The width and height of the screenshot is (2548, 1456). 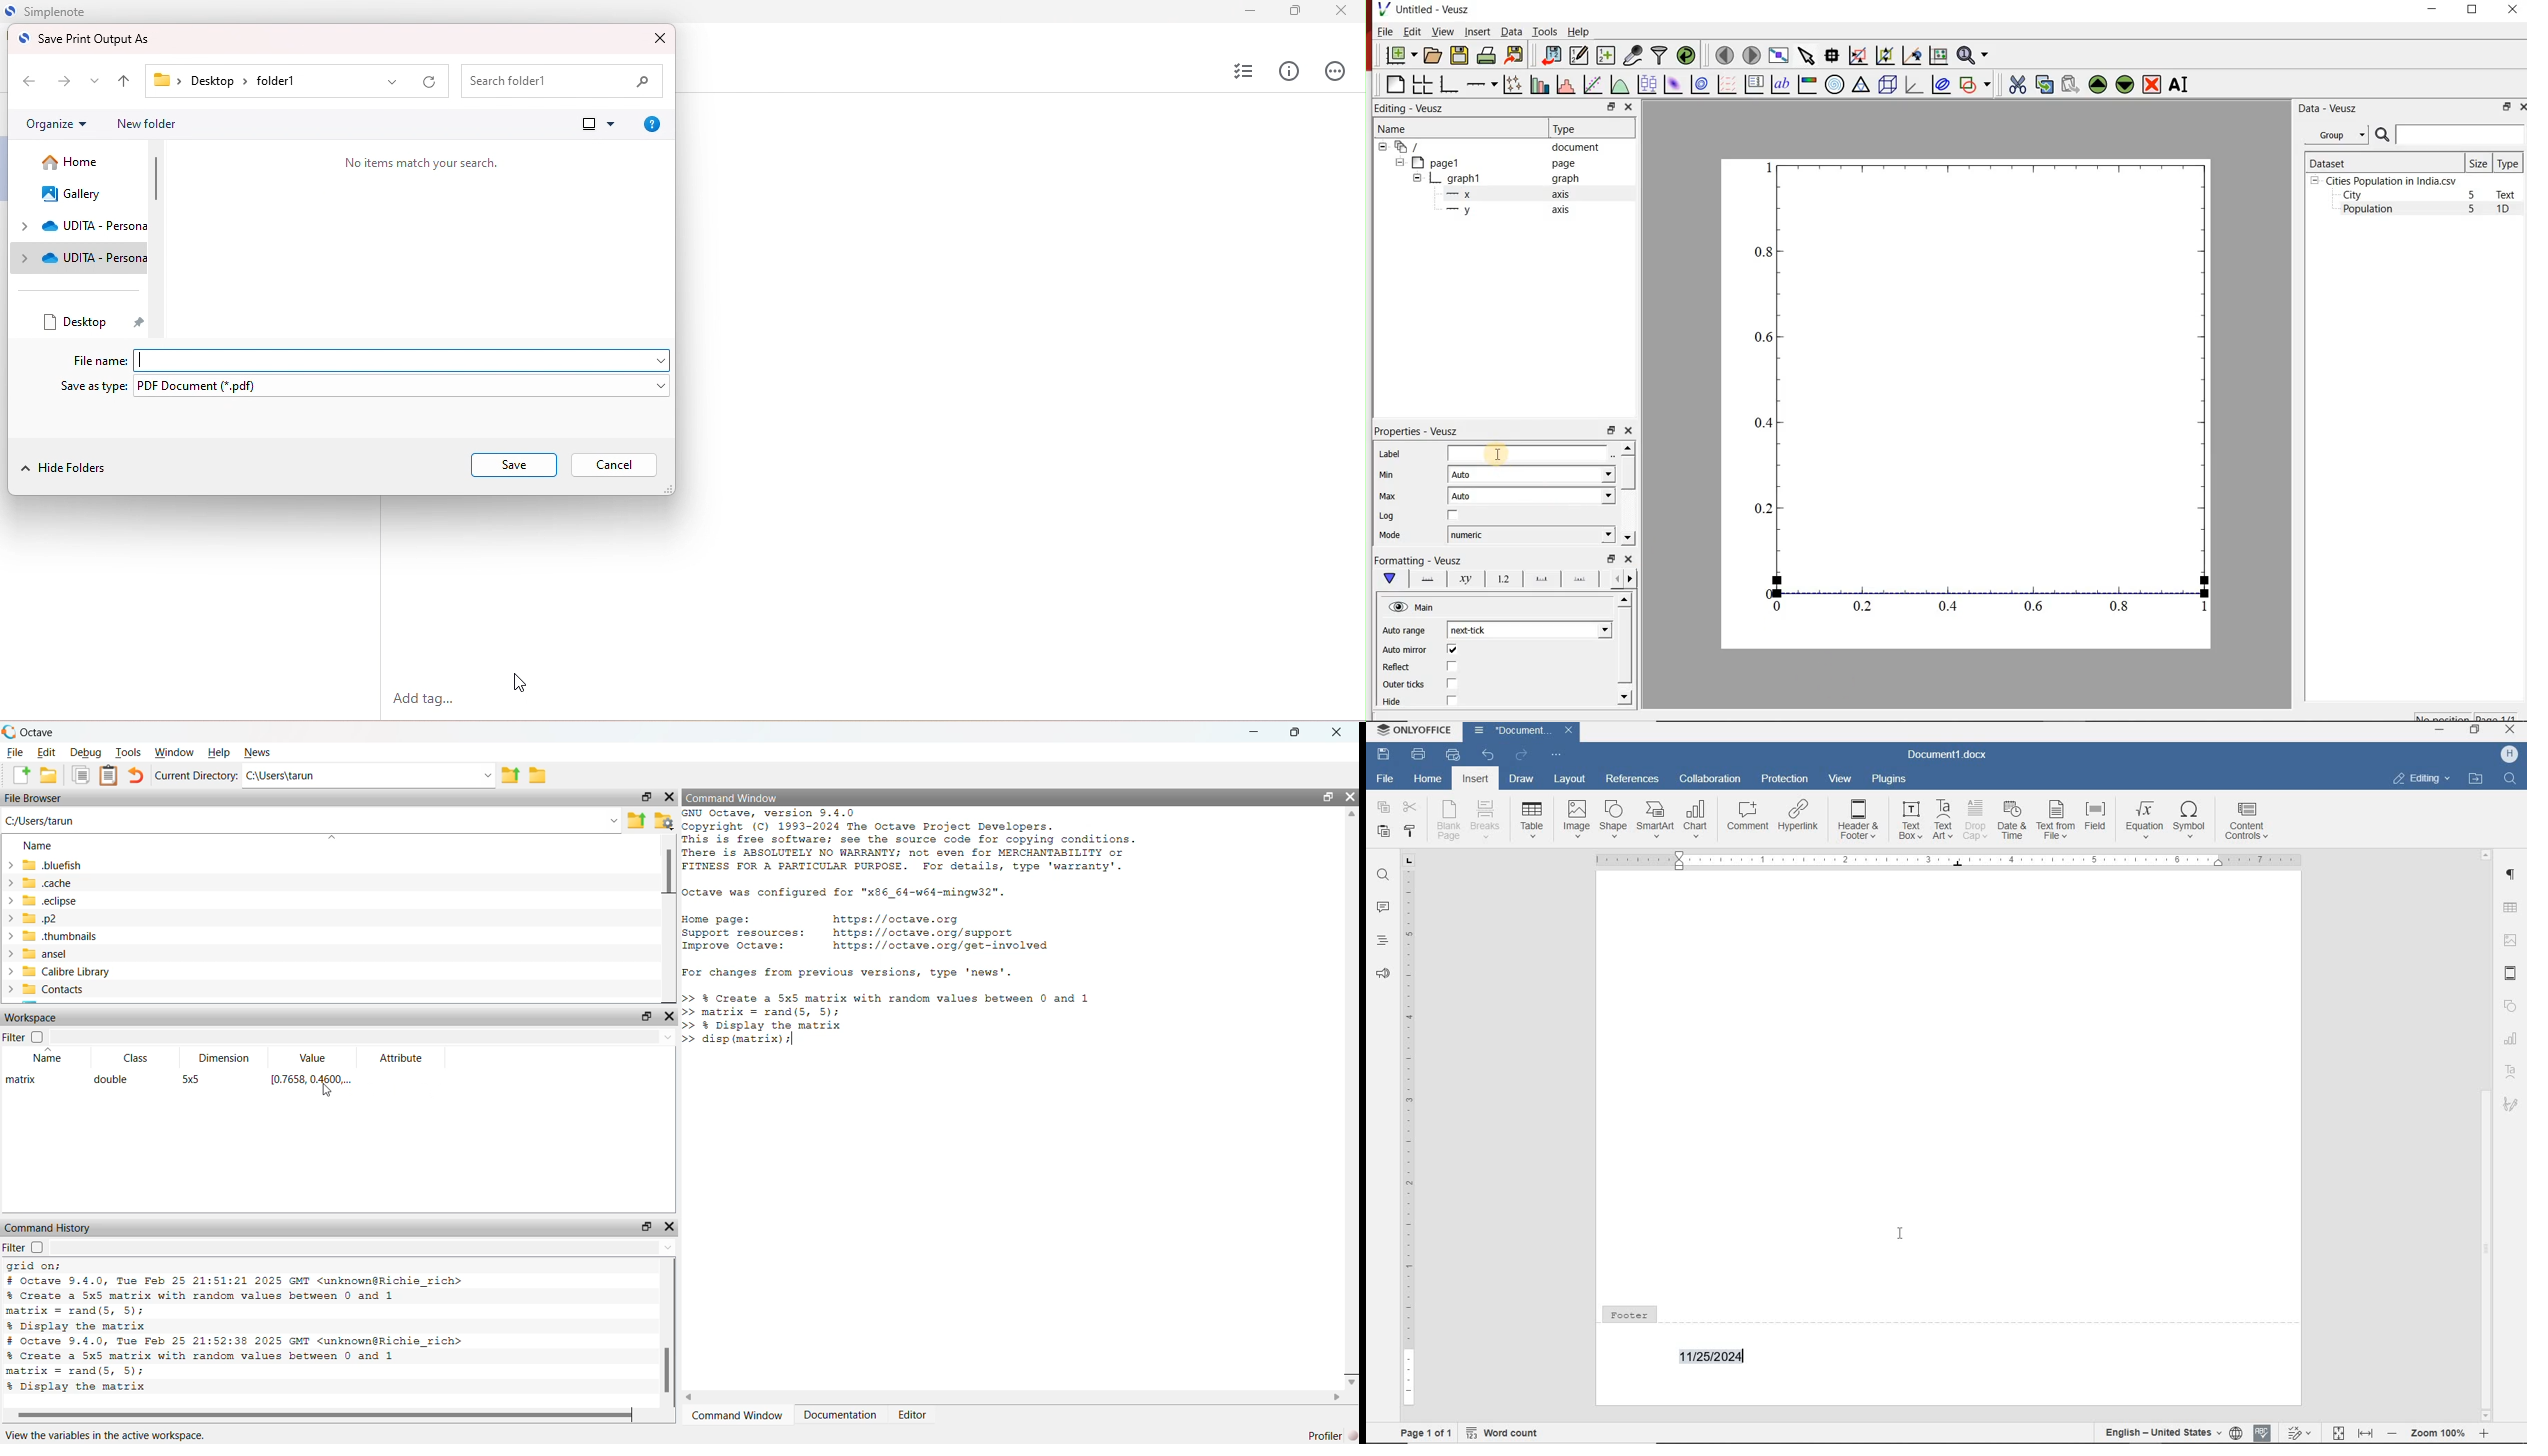 I want to click on check/uncheck, so click(x=1453, y=515).